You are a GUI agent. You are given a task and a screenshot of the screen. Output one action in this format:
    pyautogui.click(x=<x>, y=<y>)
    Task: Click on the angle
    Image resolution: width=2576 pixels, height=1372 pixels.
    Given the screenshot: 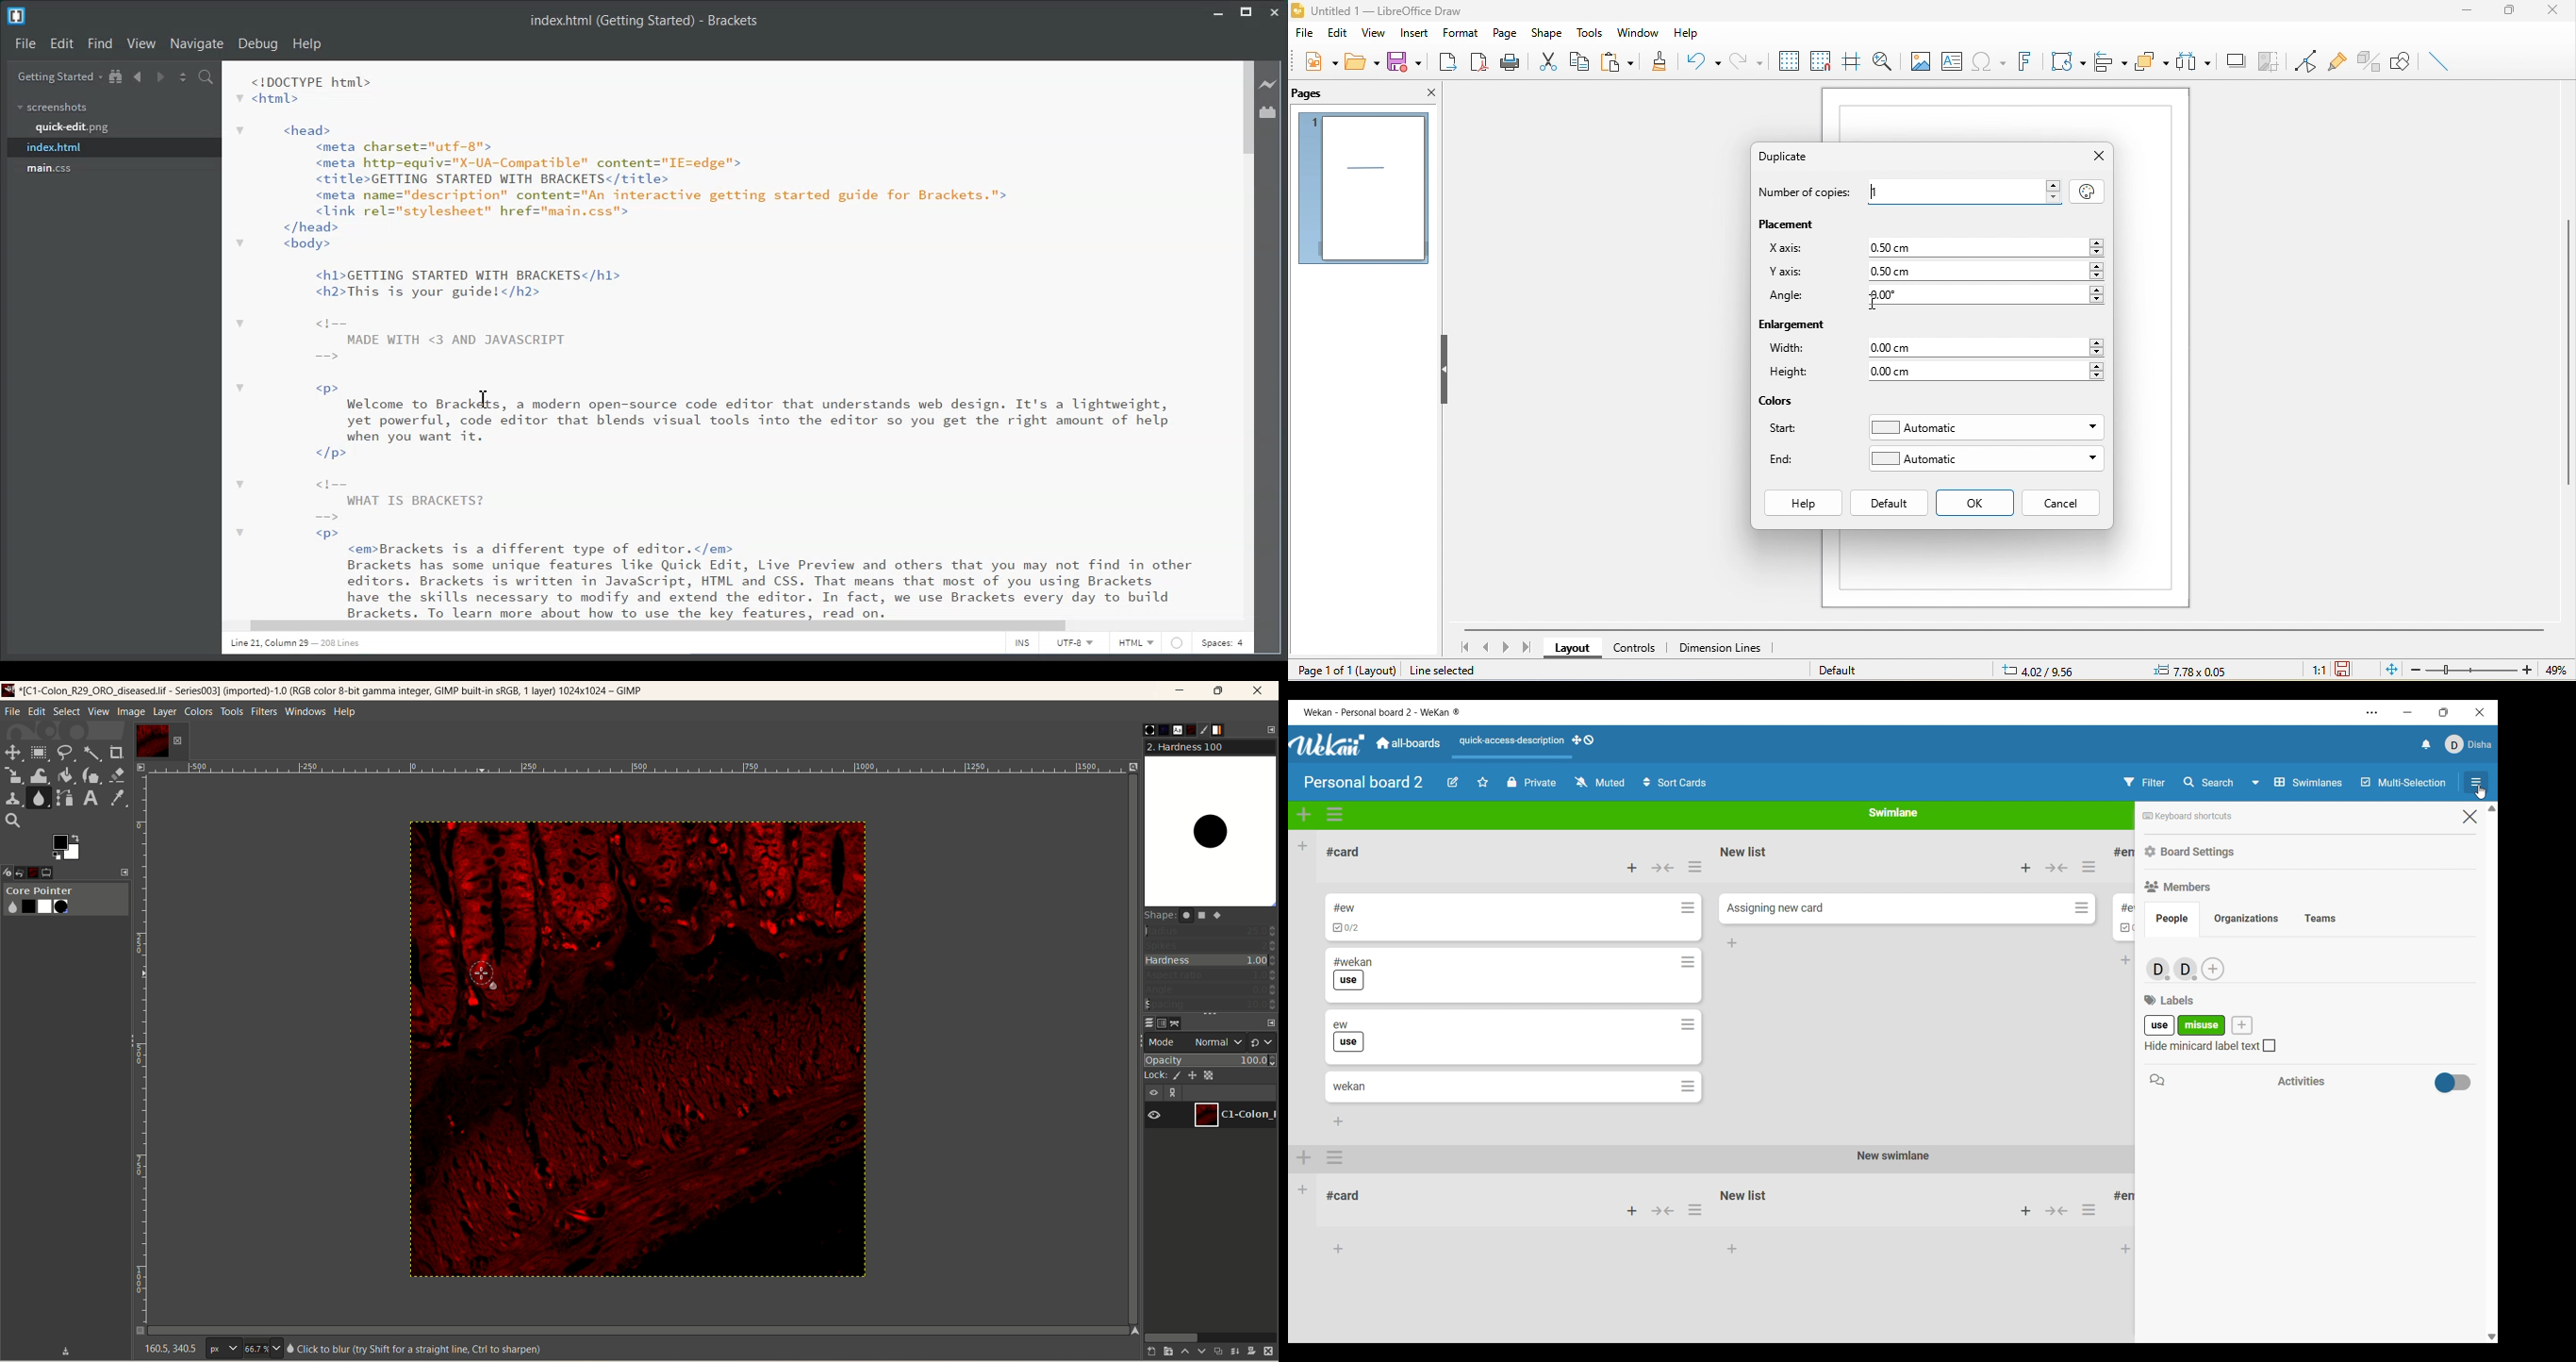 What is the action you would take?
    pyautogui.click(x=1211, y=990)
    